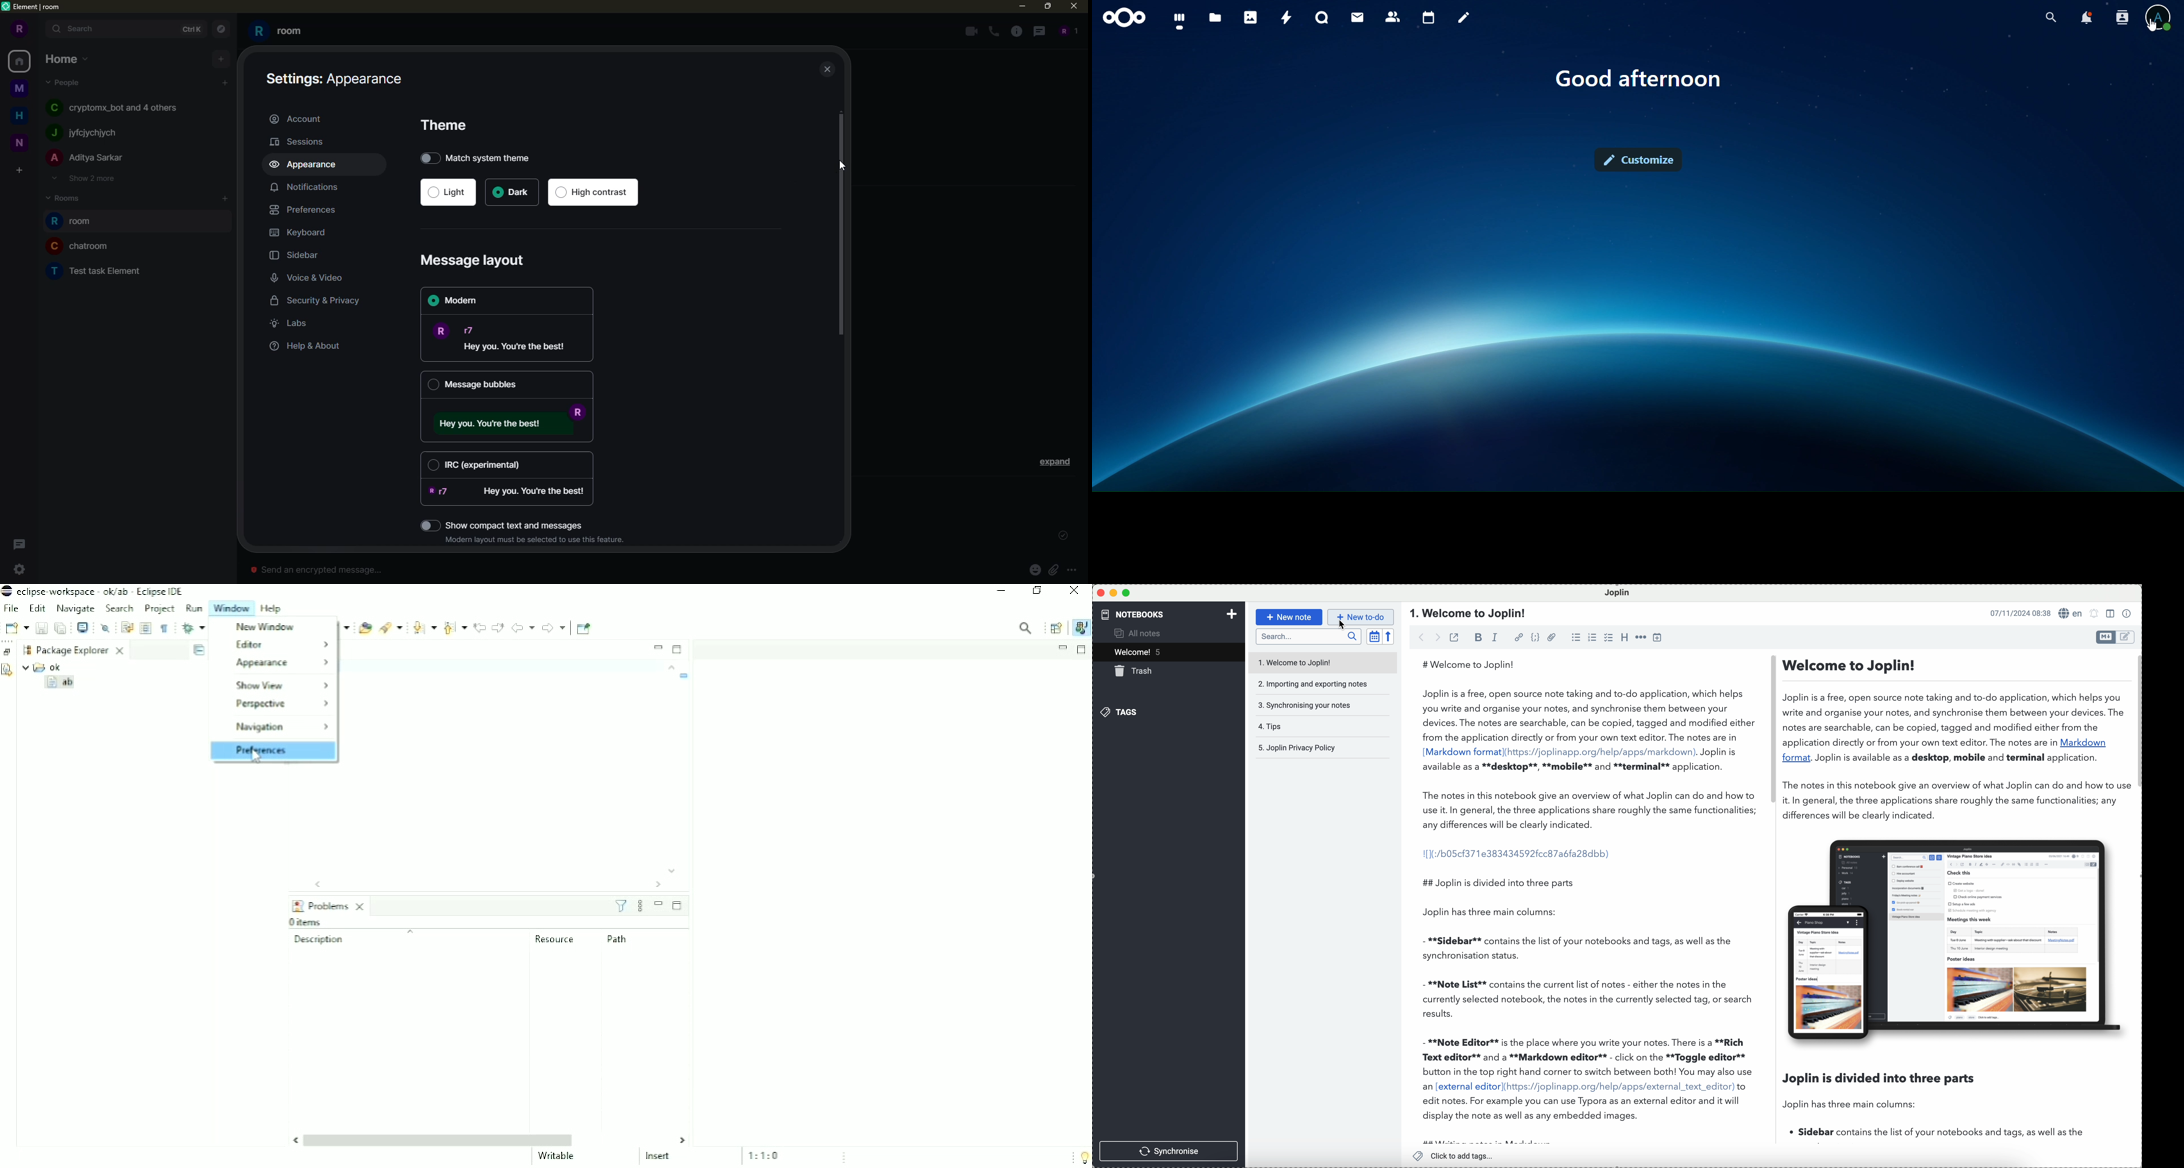 The height and width of the screenshot is (1176, 2184). I want to click on notes, so click(1461, 16).